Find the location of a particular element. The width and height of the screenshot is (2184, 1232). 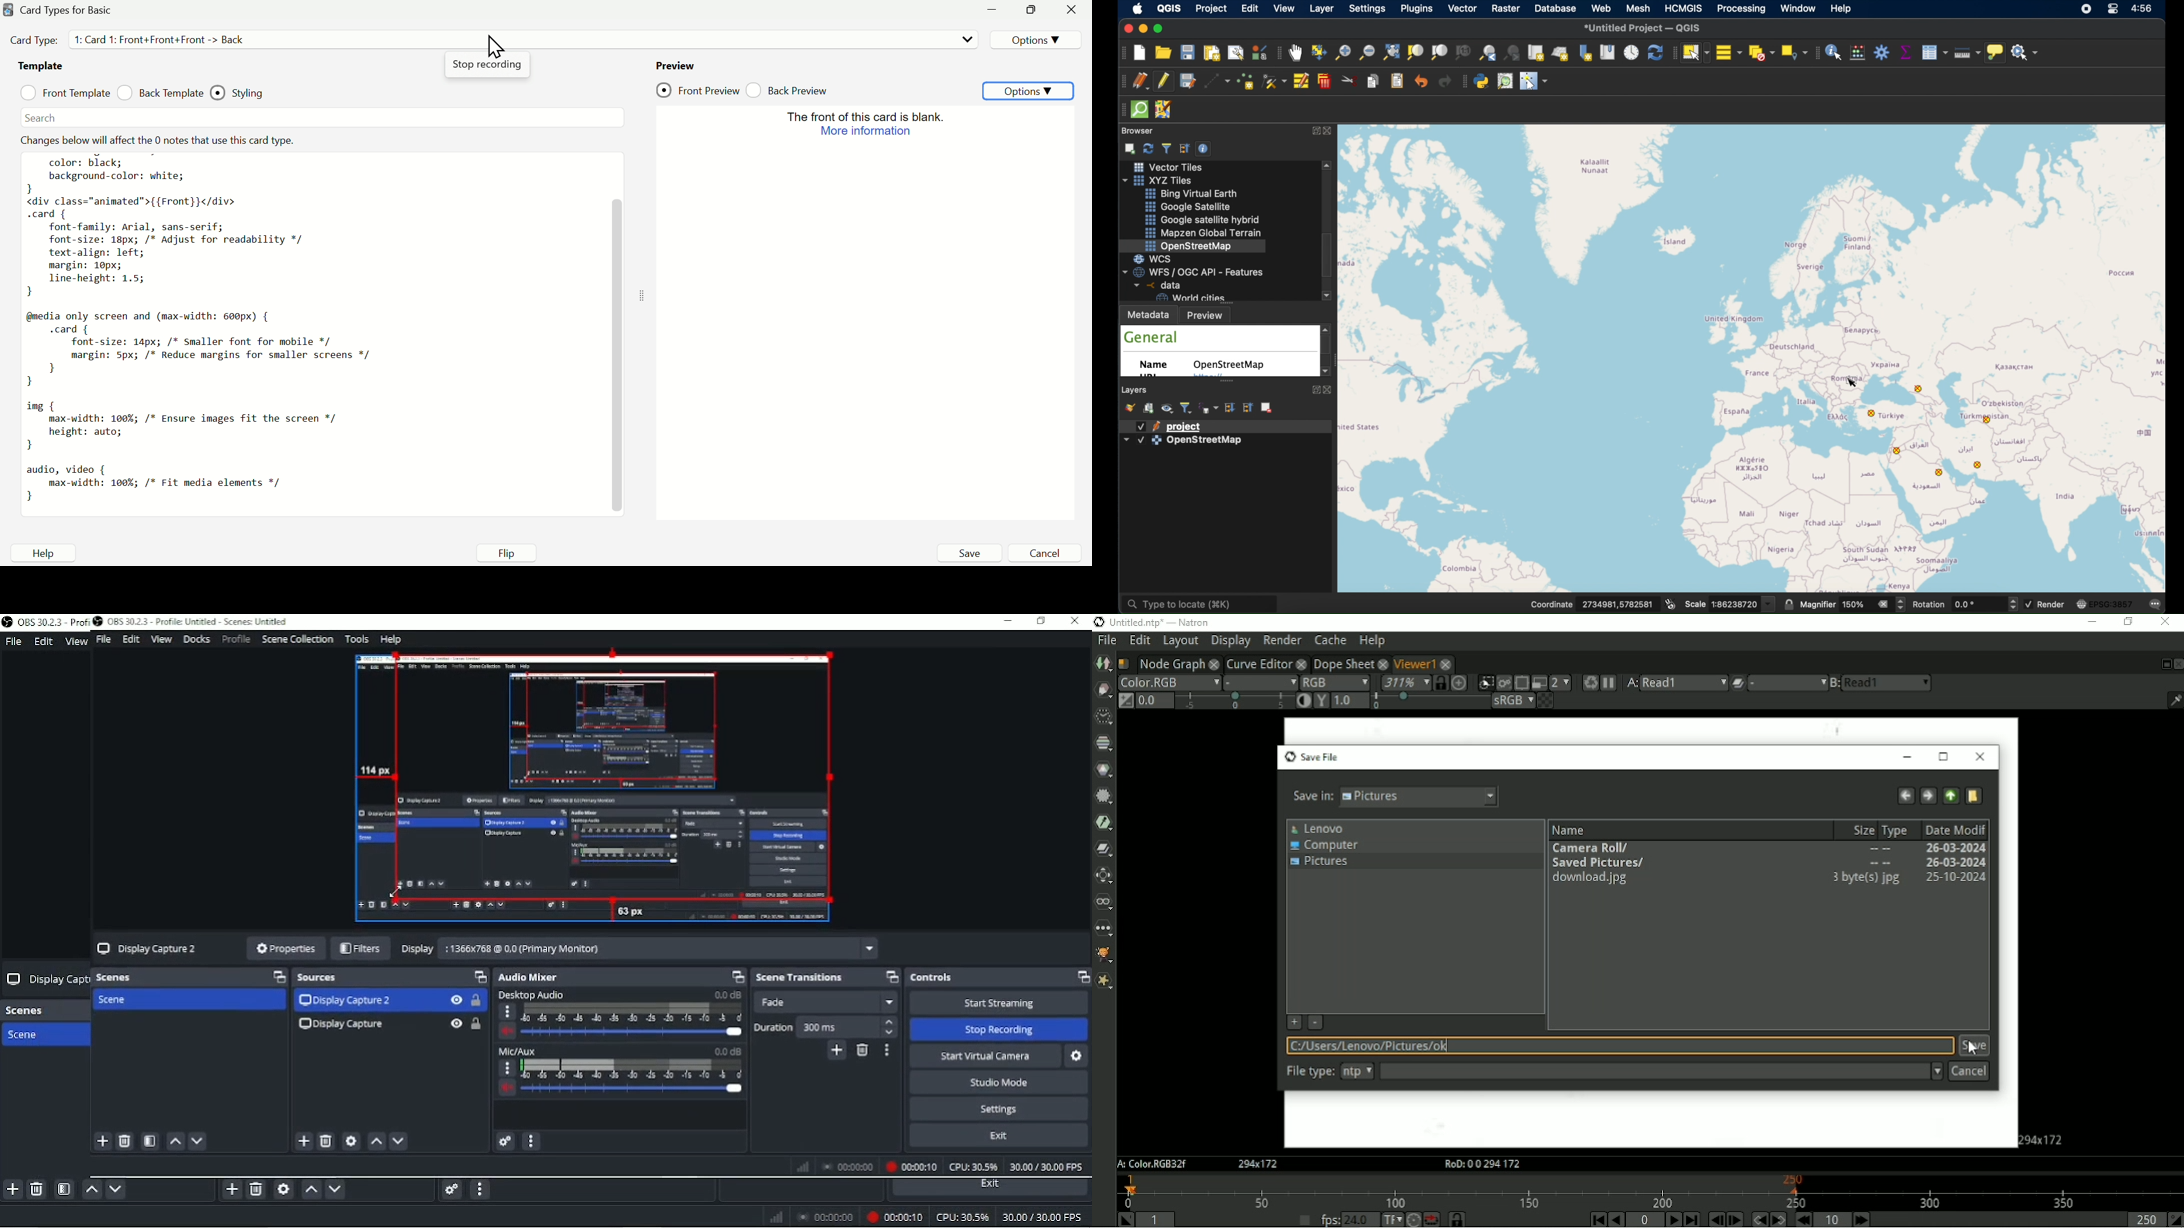

Card Type is located at coordinates (71, 11).